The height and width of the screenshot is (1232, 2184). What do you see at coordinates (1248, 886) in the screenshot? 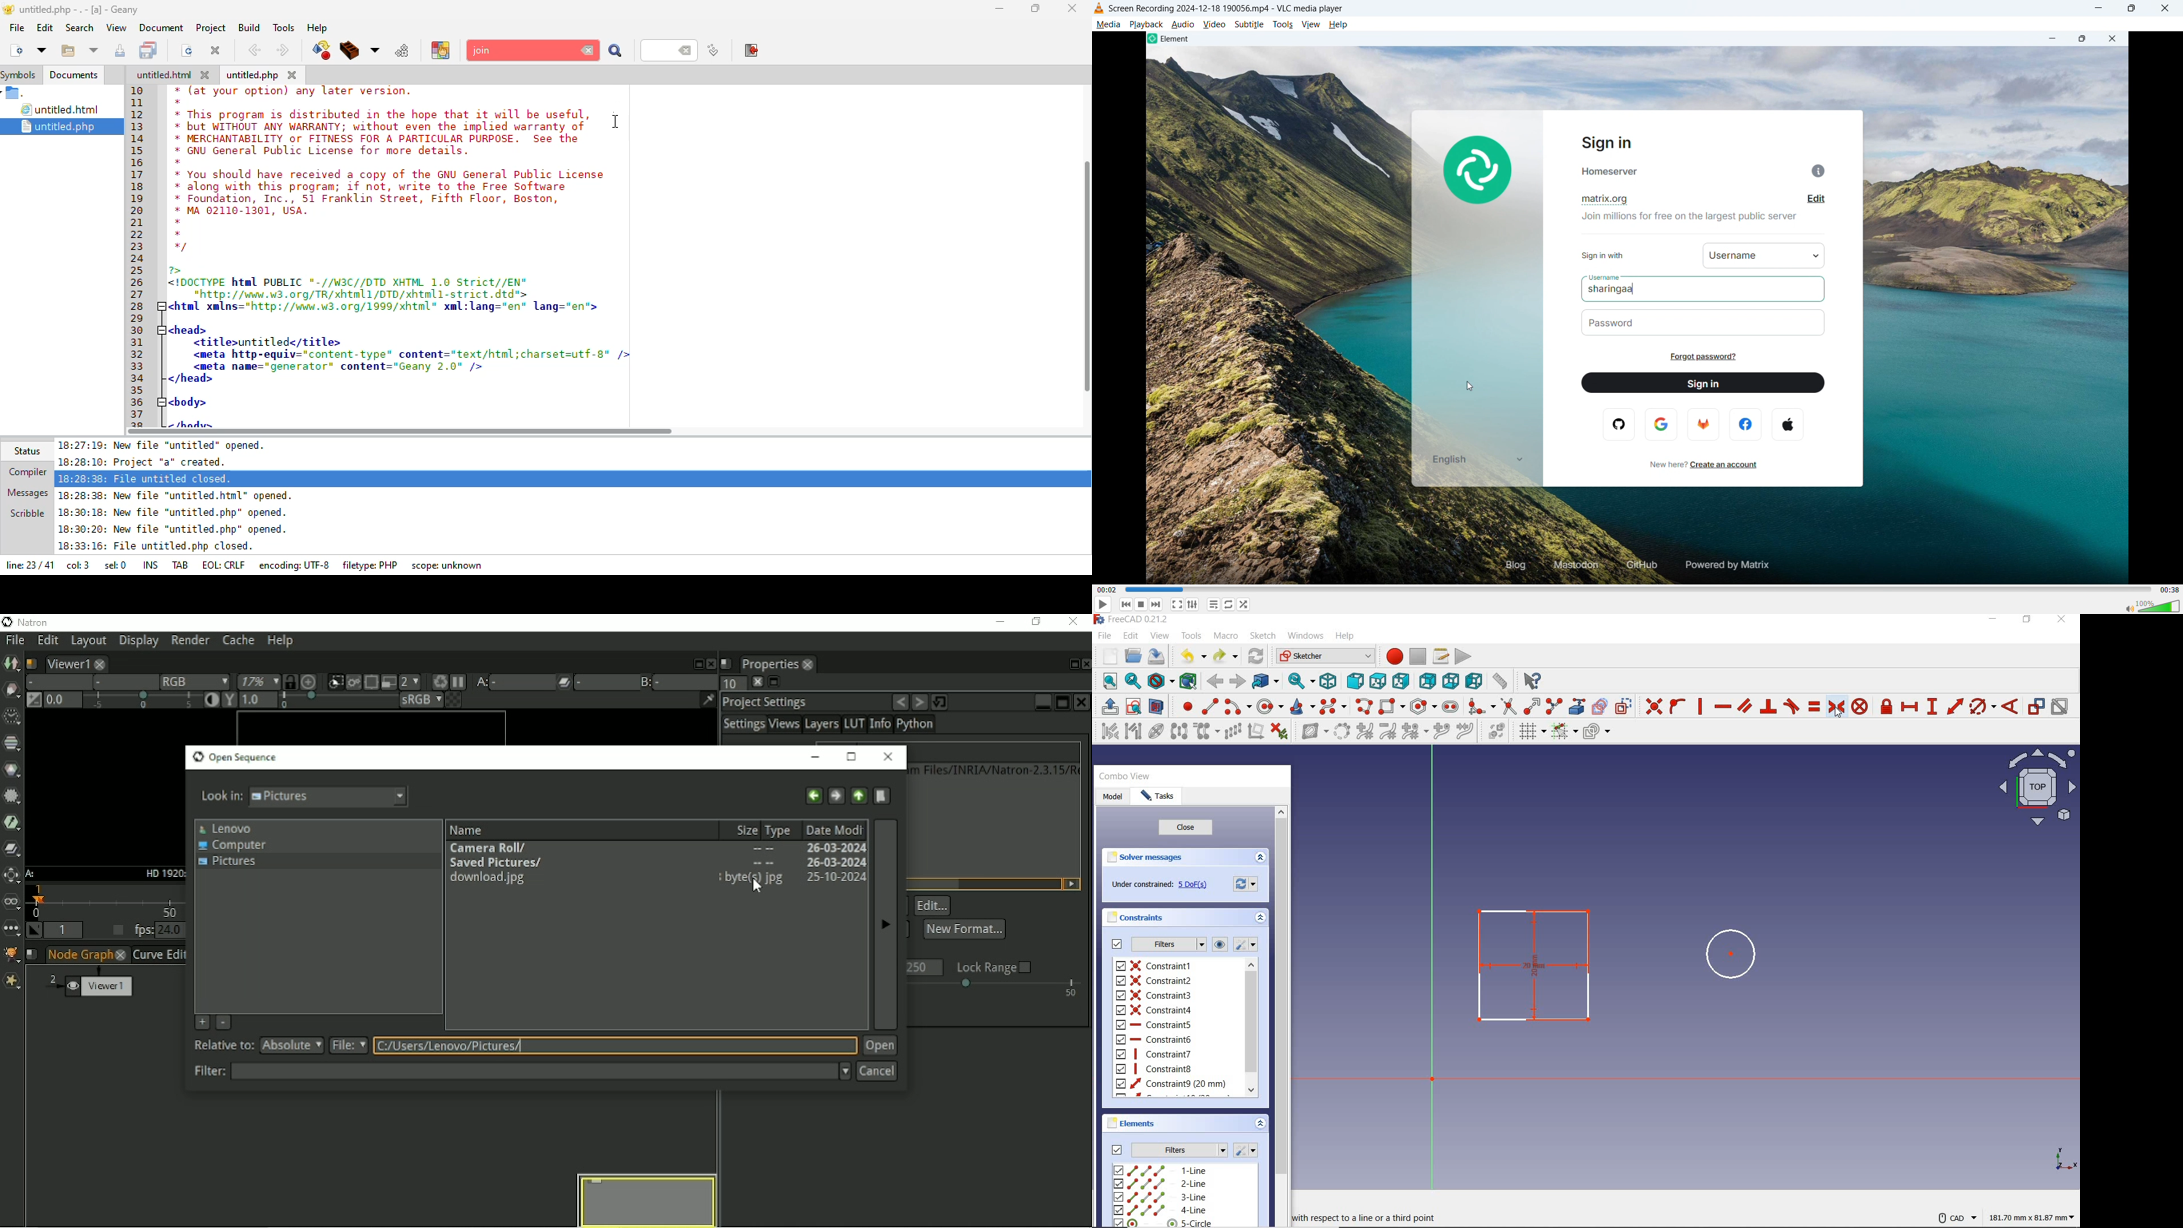
I see `forces recomputation of active document` at bounding box center [1248, 886].